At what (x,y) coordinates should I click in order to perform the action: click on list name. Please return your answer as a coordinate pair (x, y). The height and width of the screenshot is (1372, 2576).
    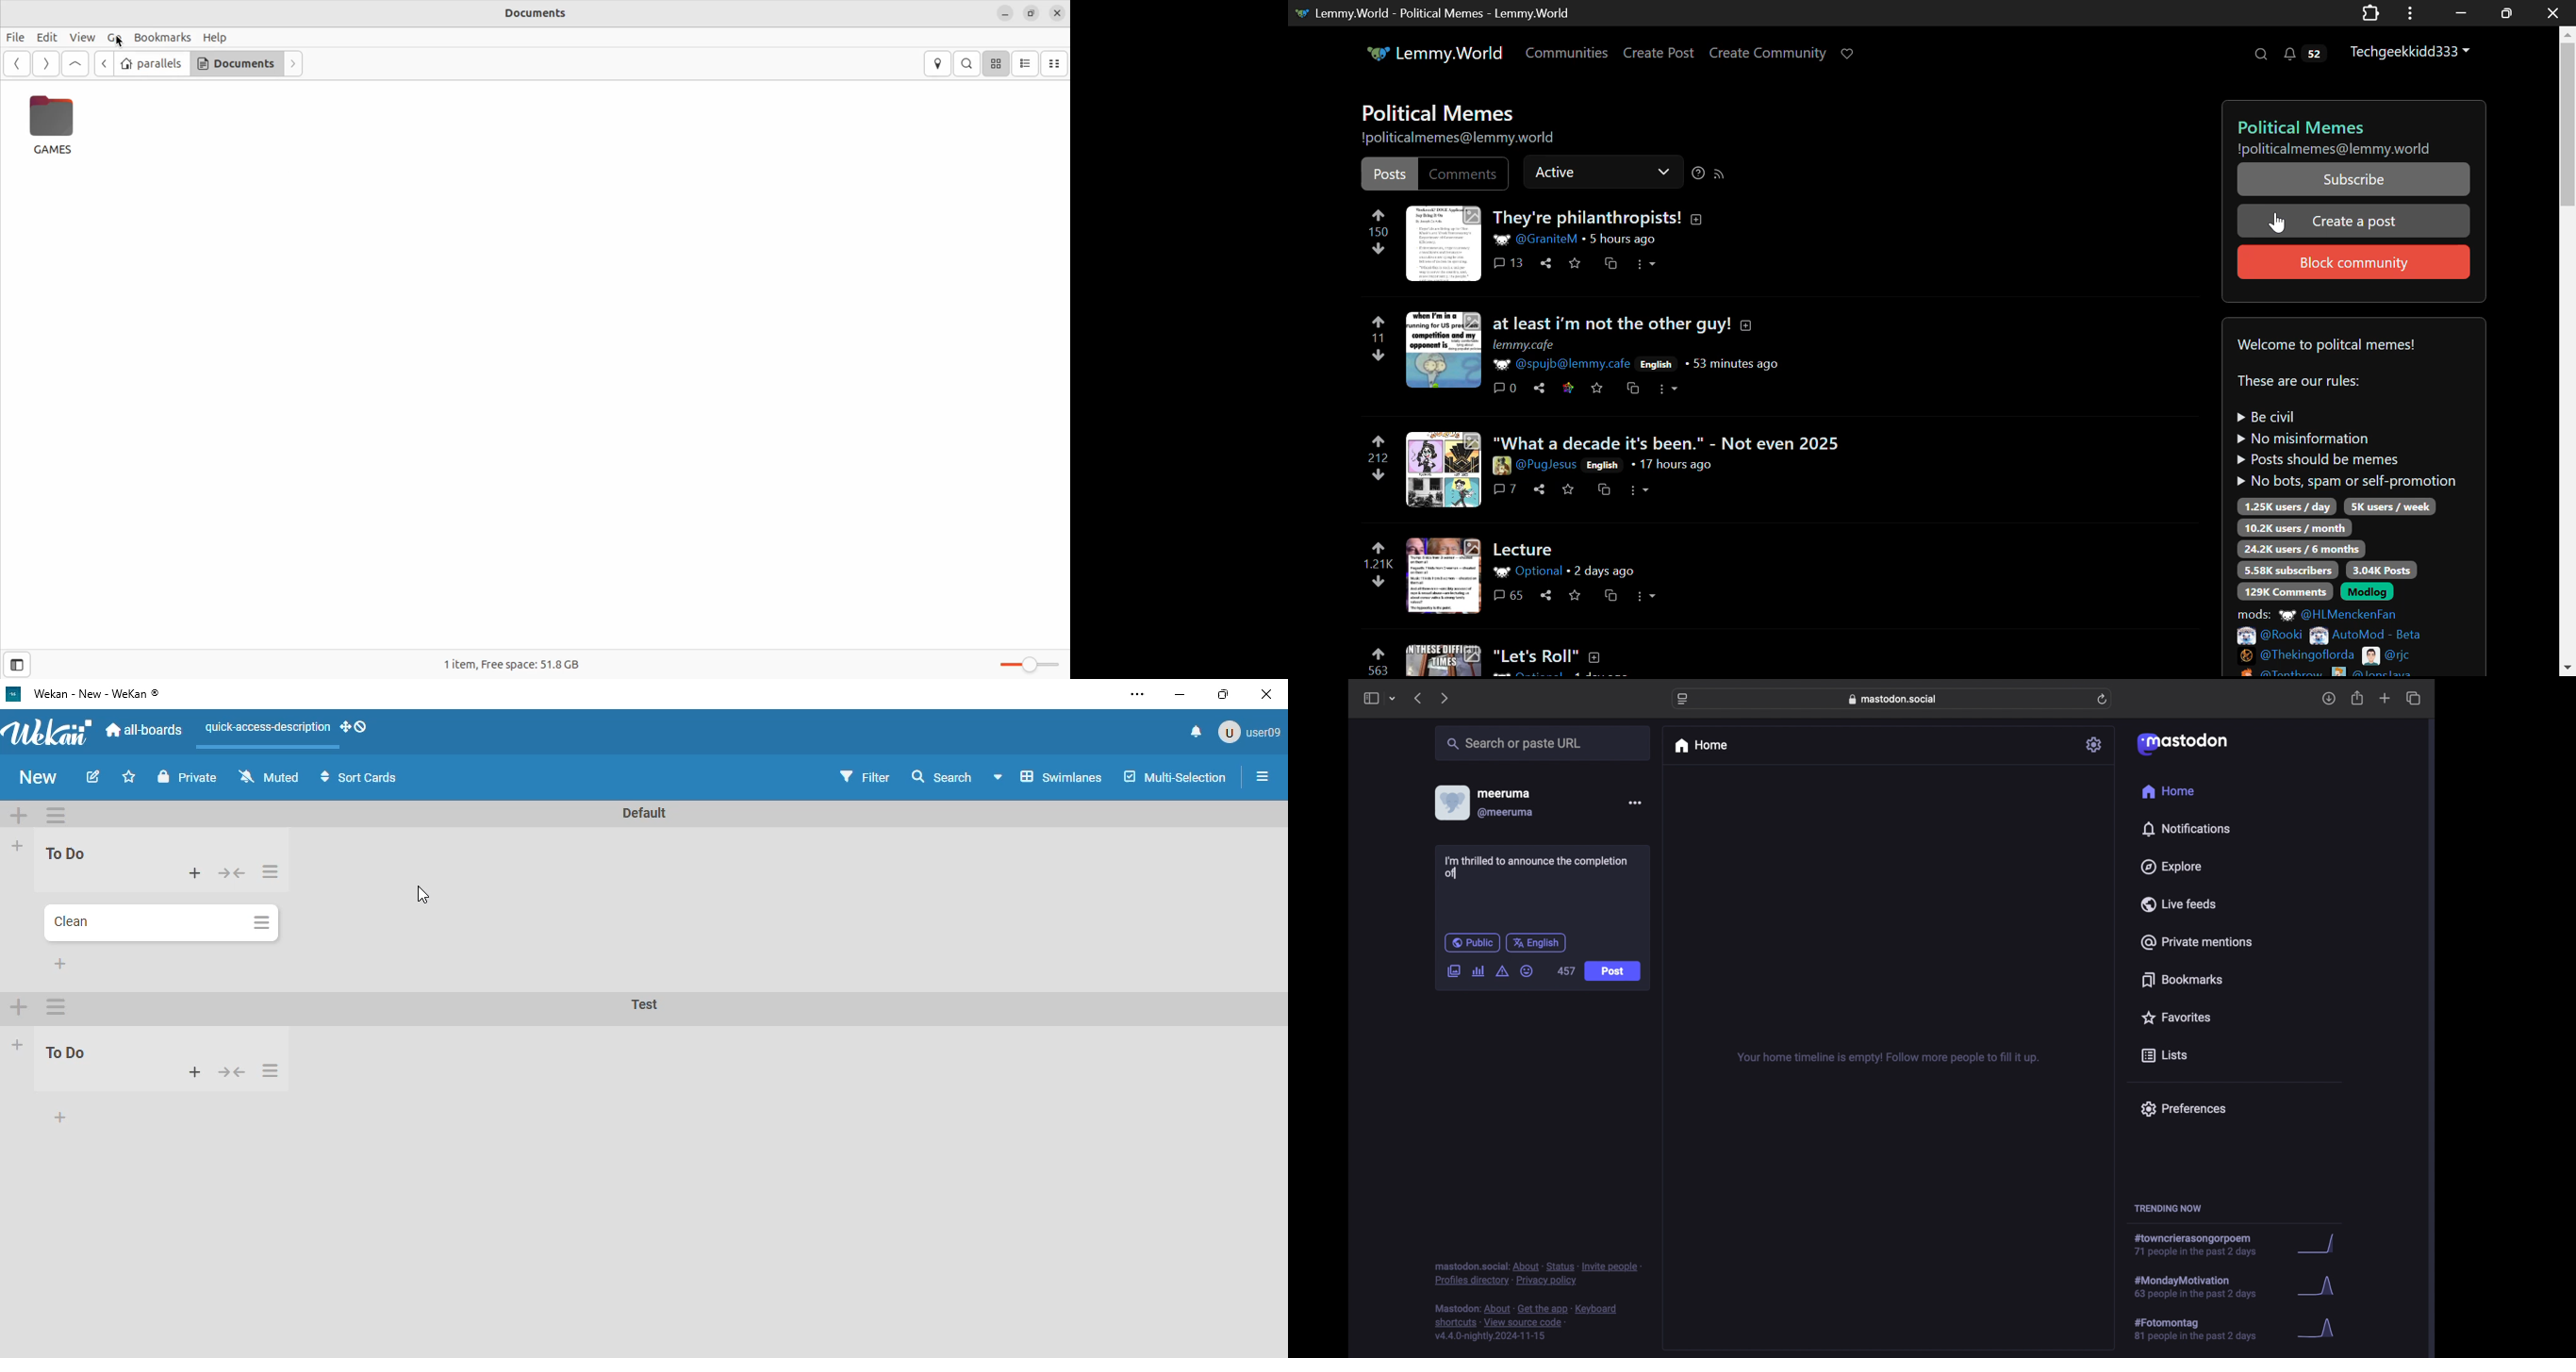
    Looking at the image, I should click on (64, 853).